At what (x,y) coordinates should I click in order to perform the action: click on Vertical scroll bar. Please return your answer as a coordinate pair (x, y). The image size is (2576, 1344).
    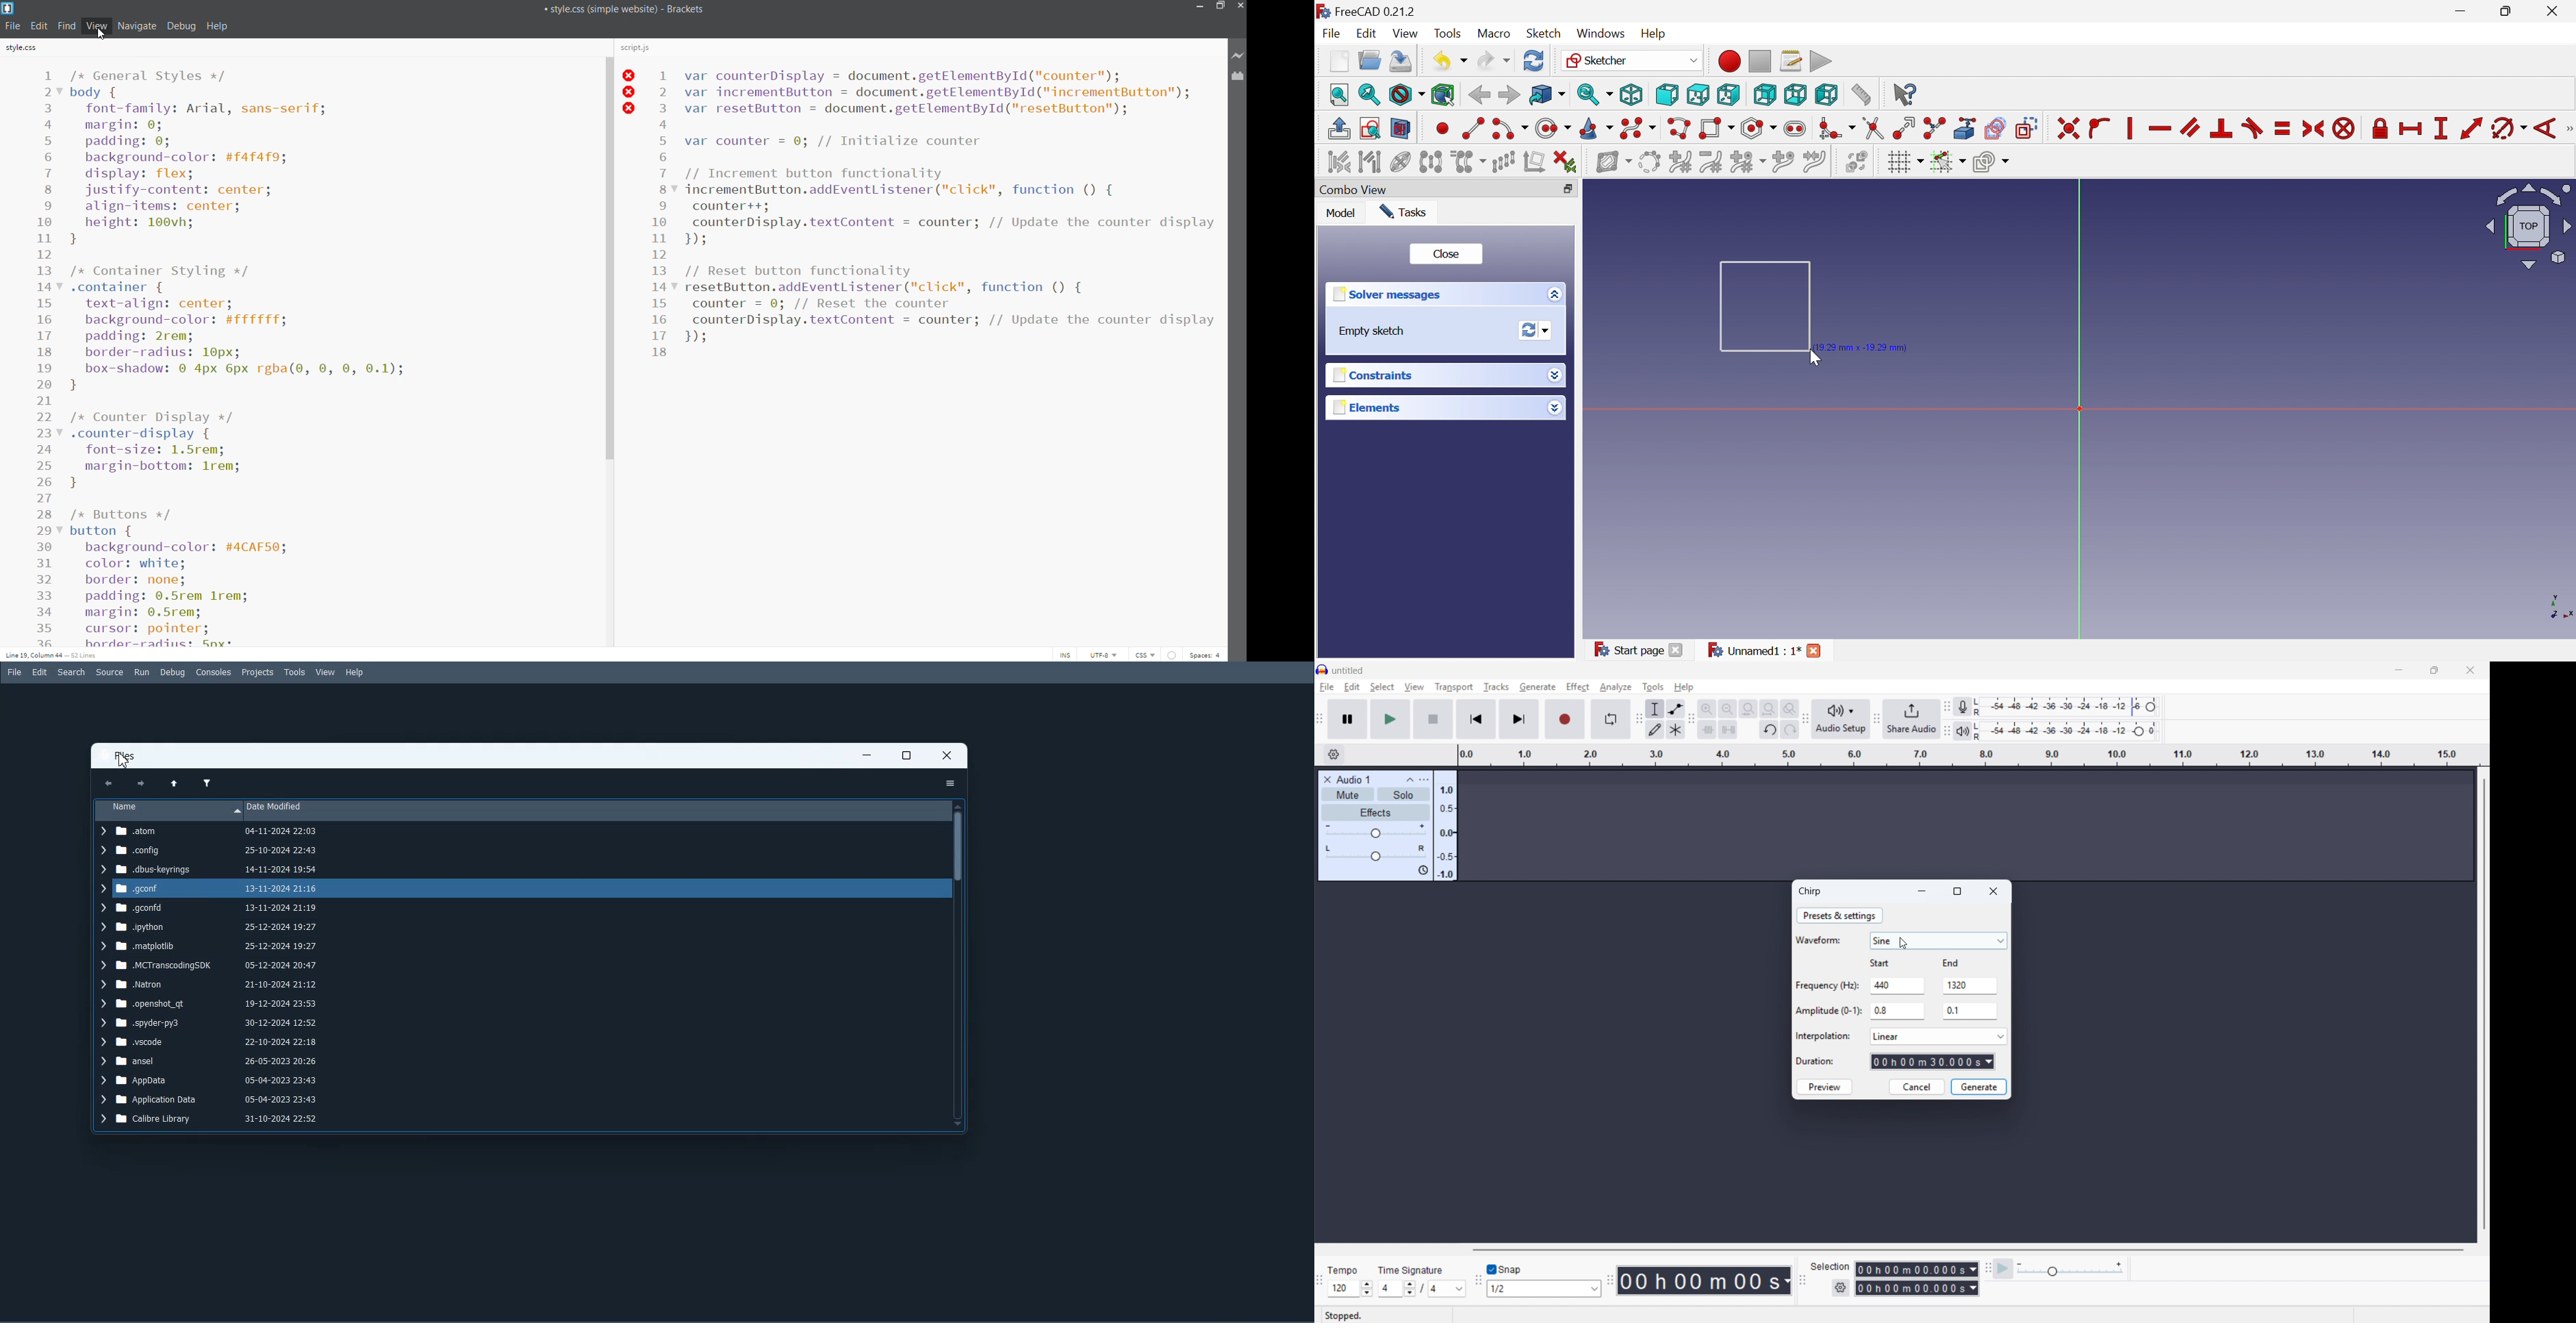
    Looking at the image, I should click on (959, 963).